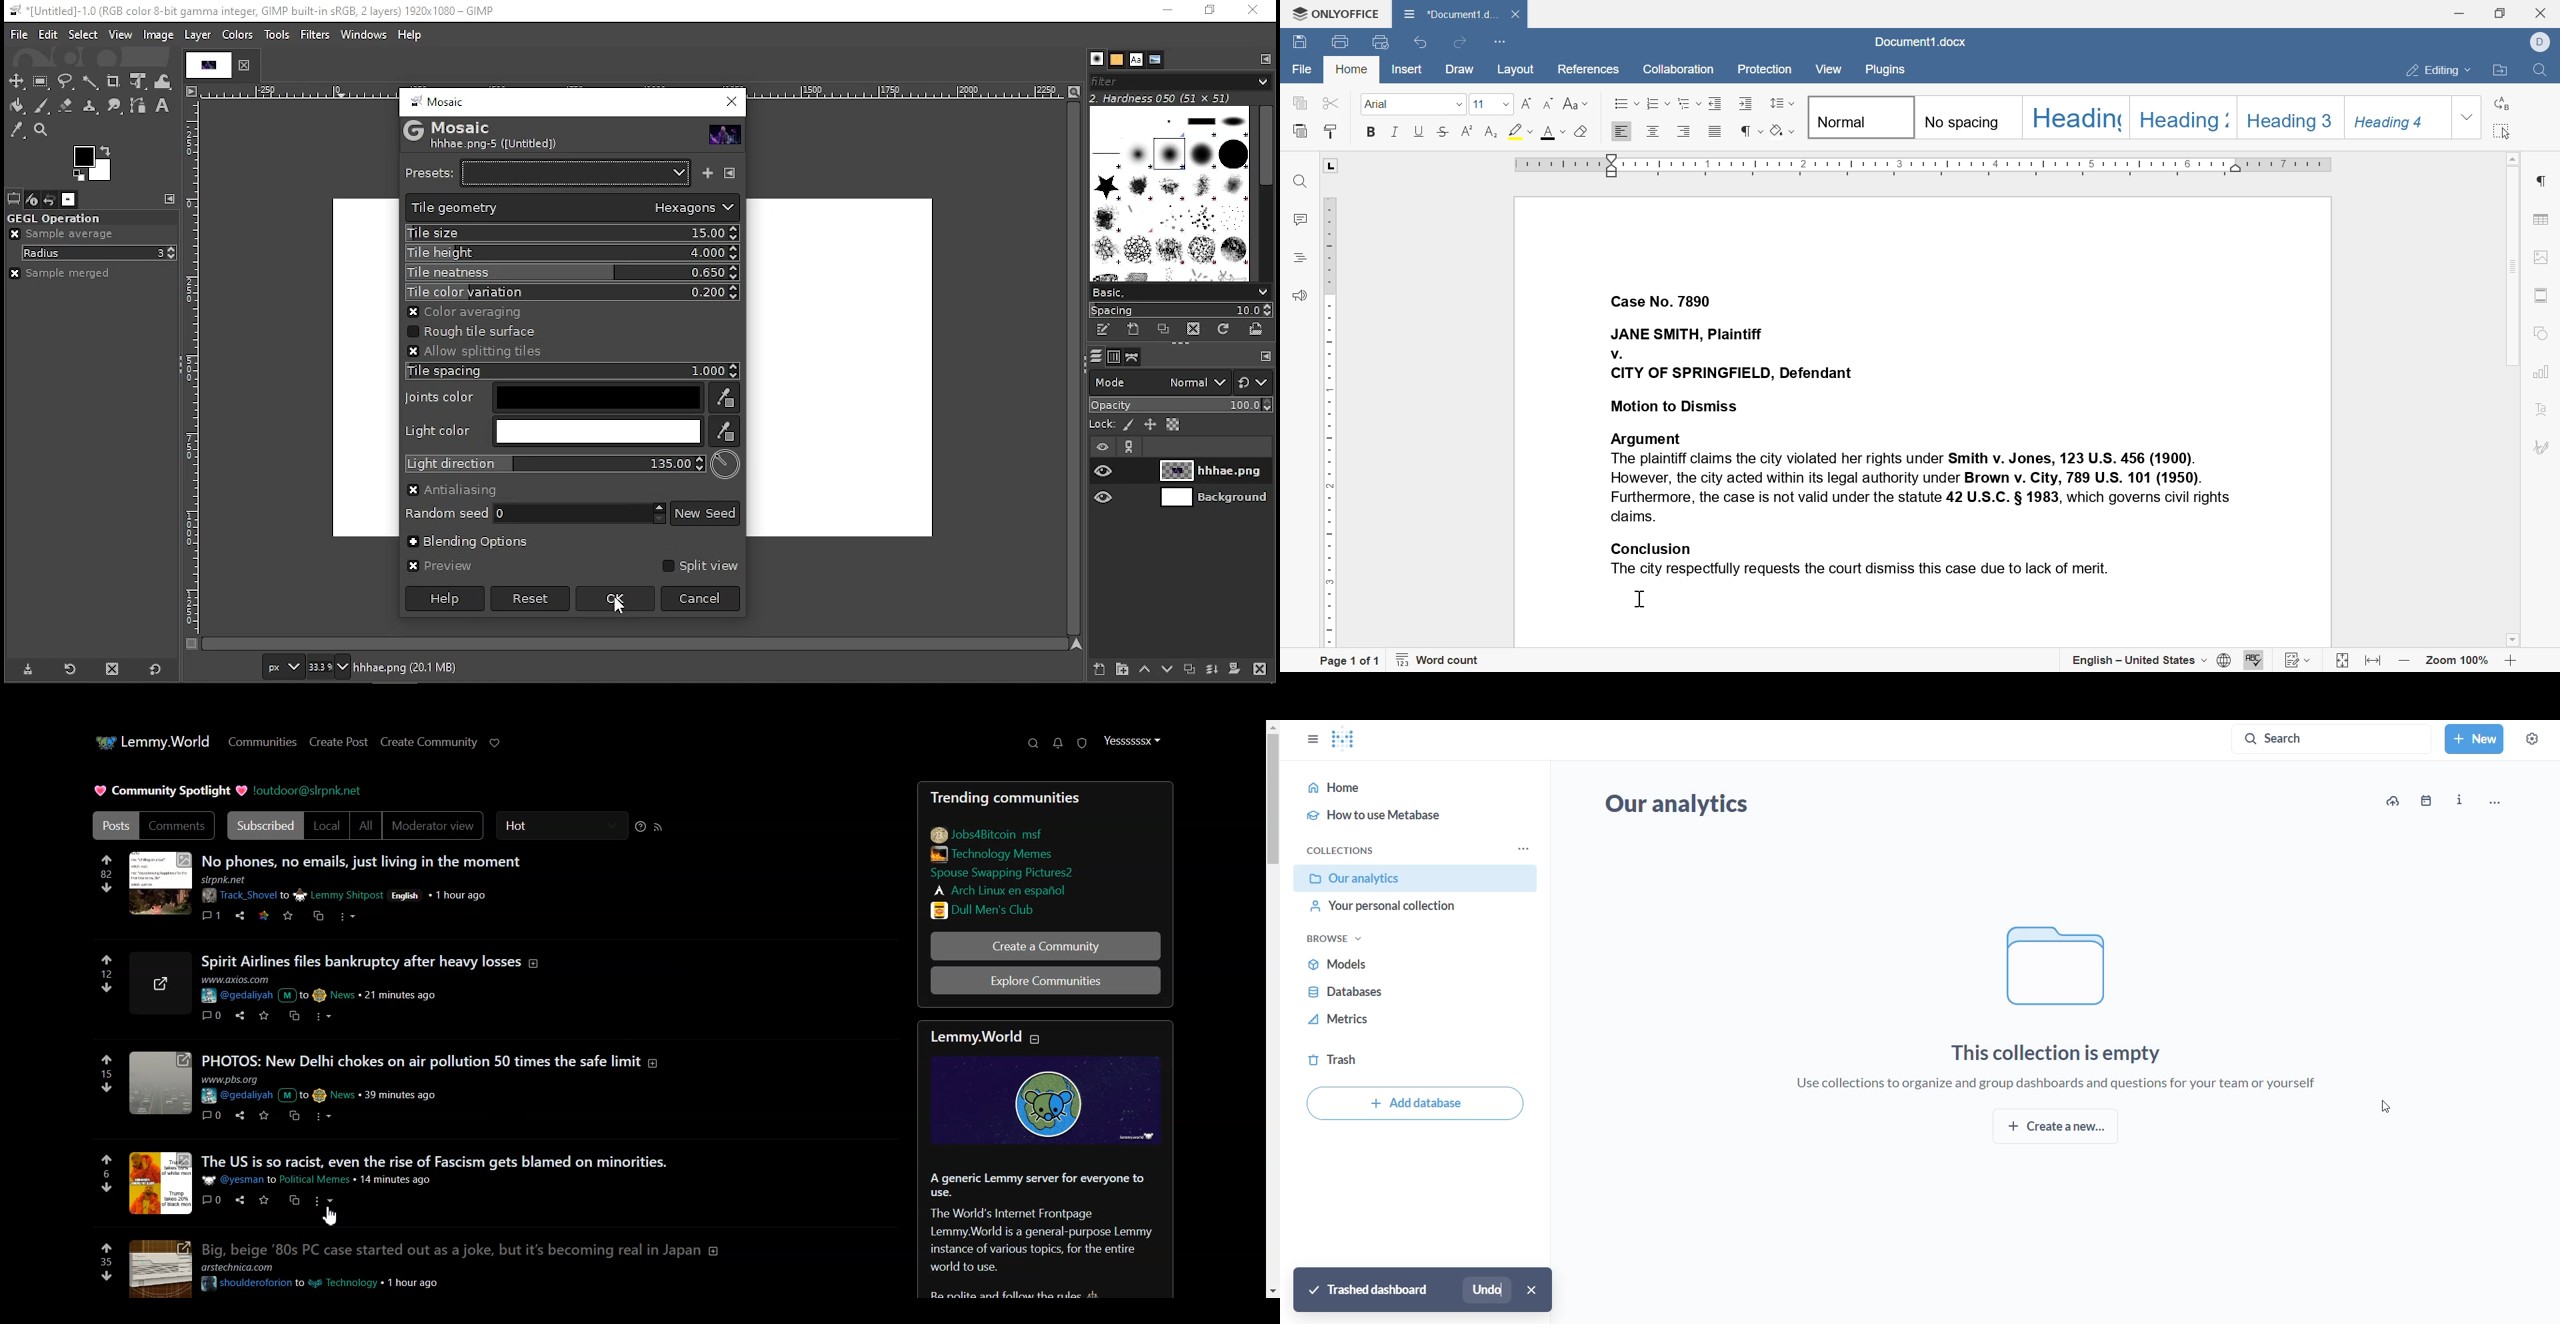 The image size is (2576, 1344). What do you see at coordinates (1925, 165) in the screenshot?
I see `ruler` at bounding box center [1925, 165].